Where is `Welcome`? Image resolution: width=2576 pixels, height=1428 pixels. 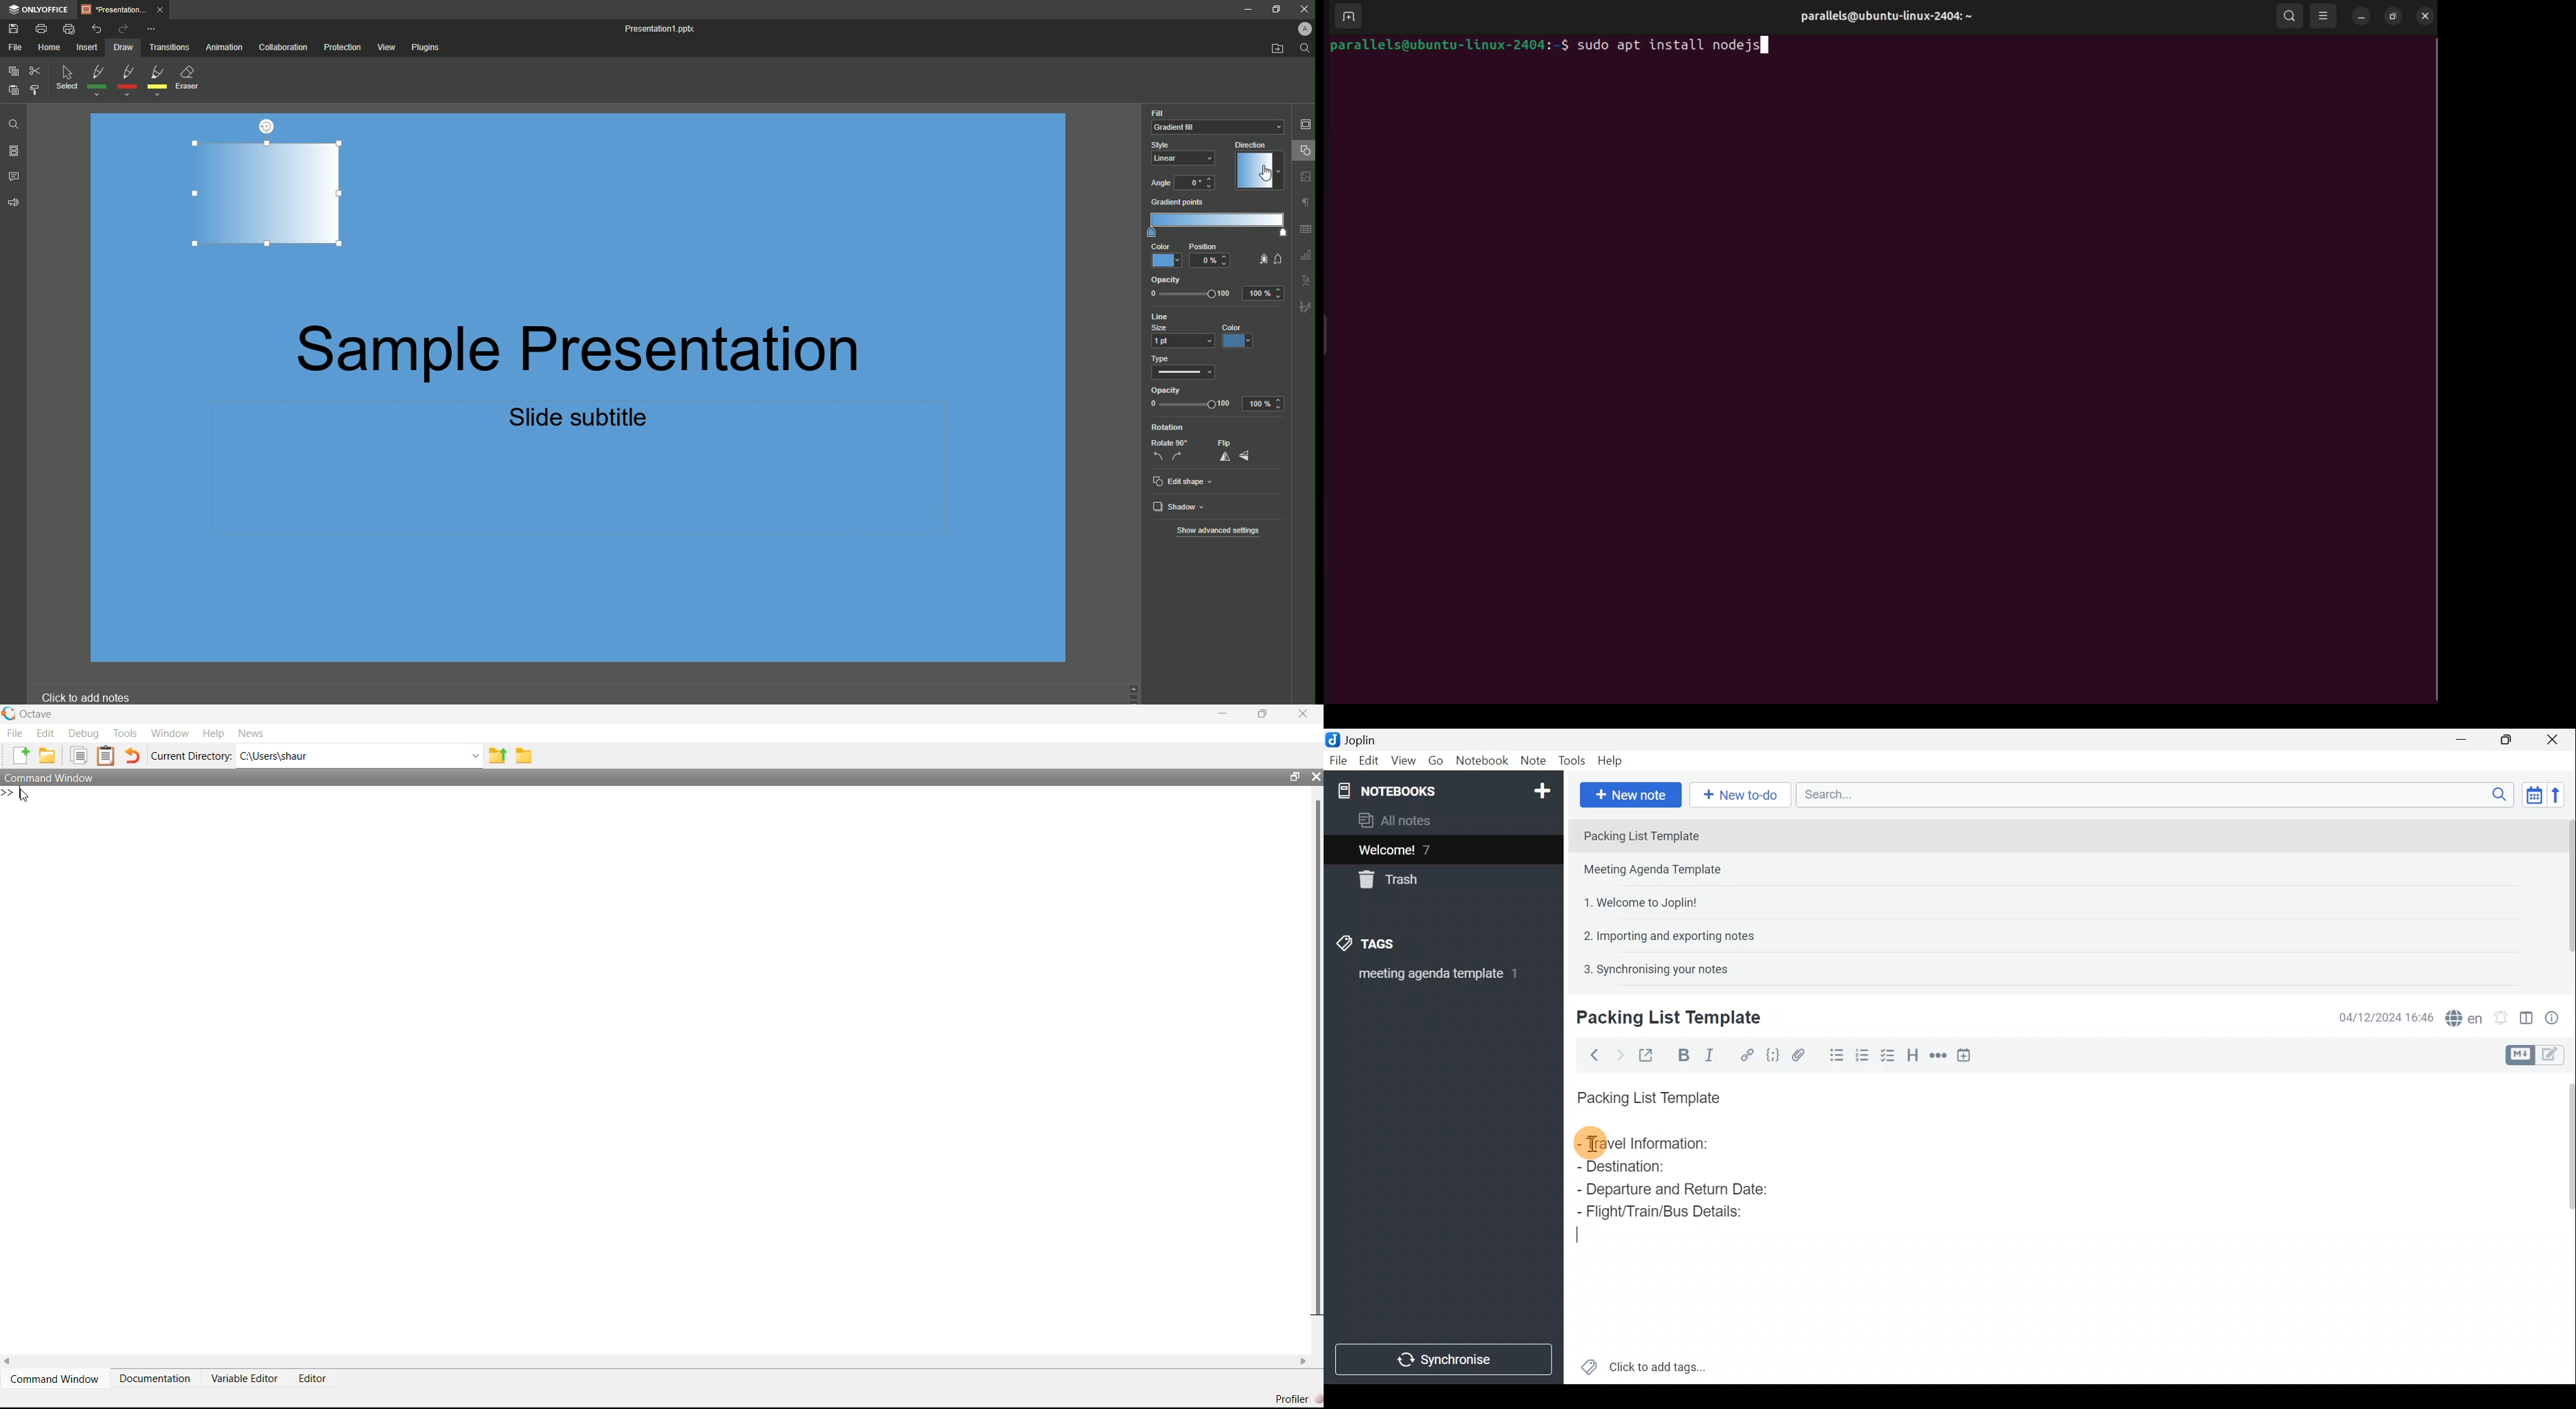
Welcome is located at coordinates (1423, 849).